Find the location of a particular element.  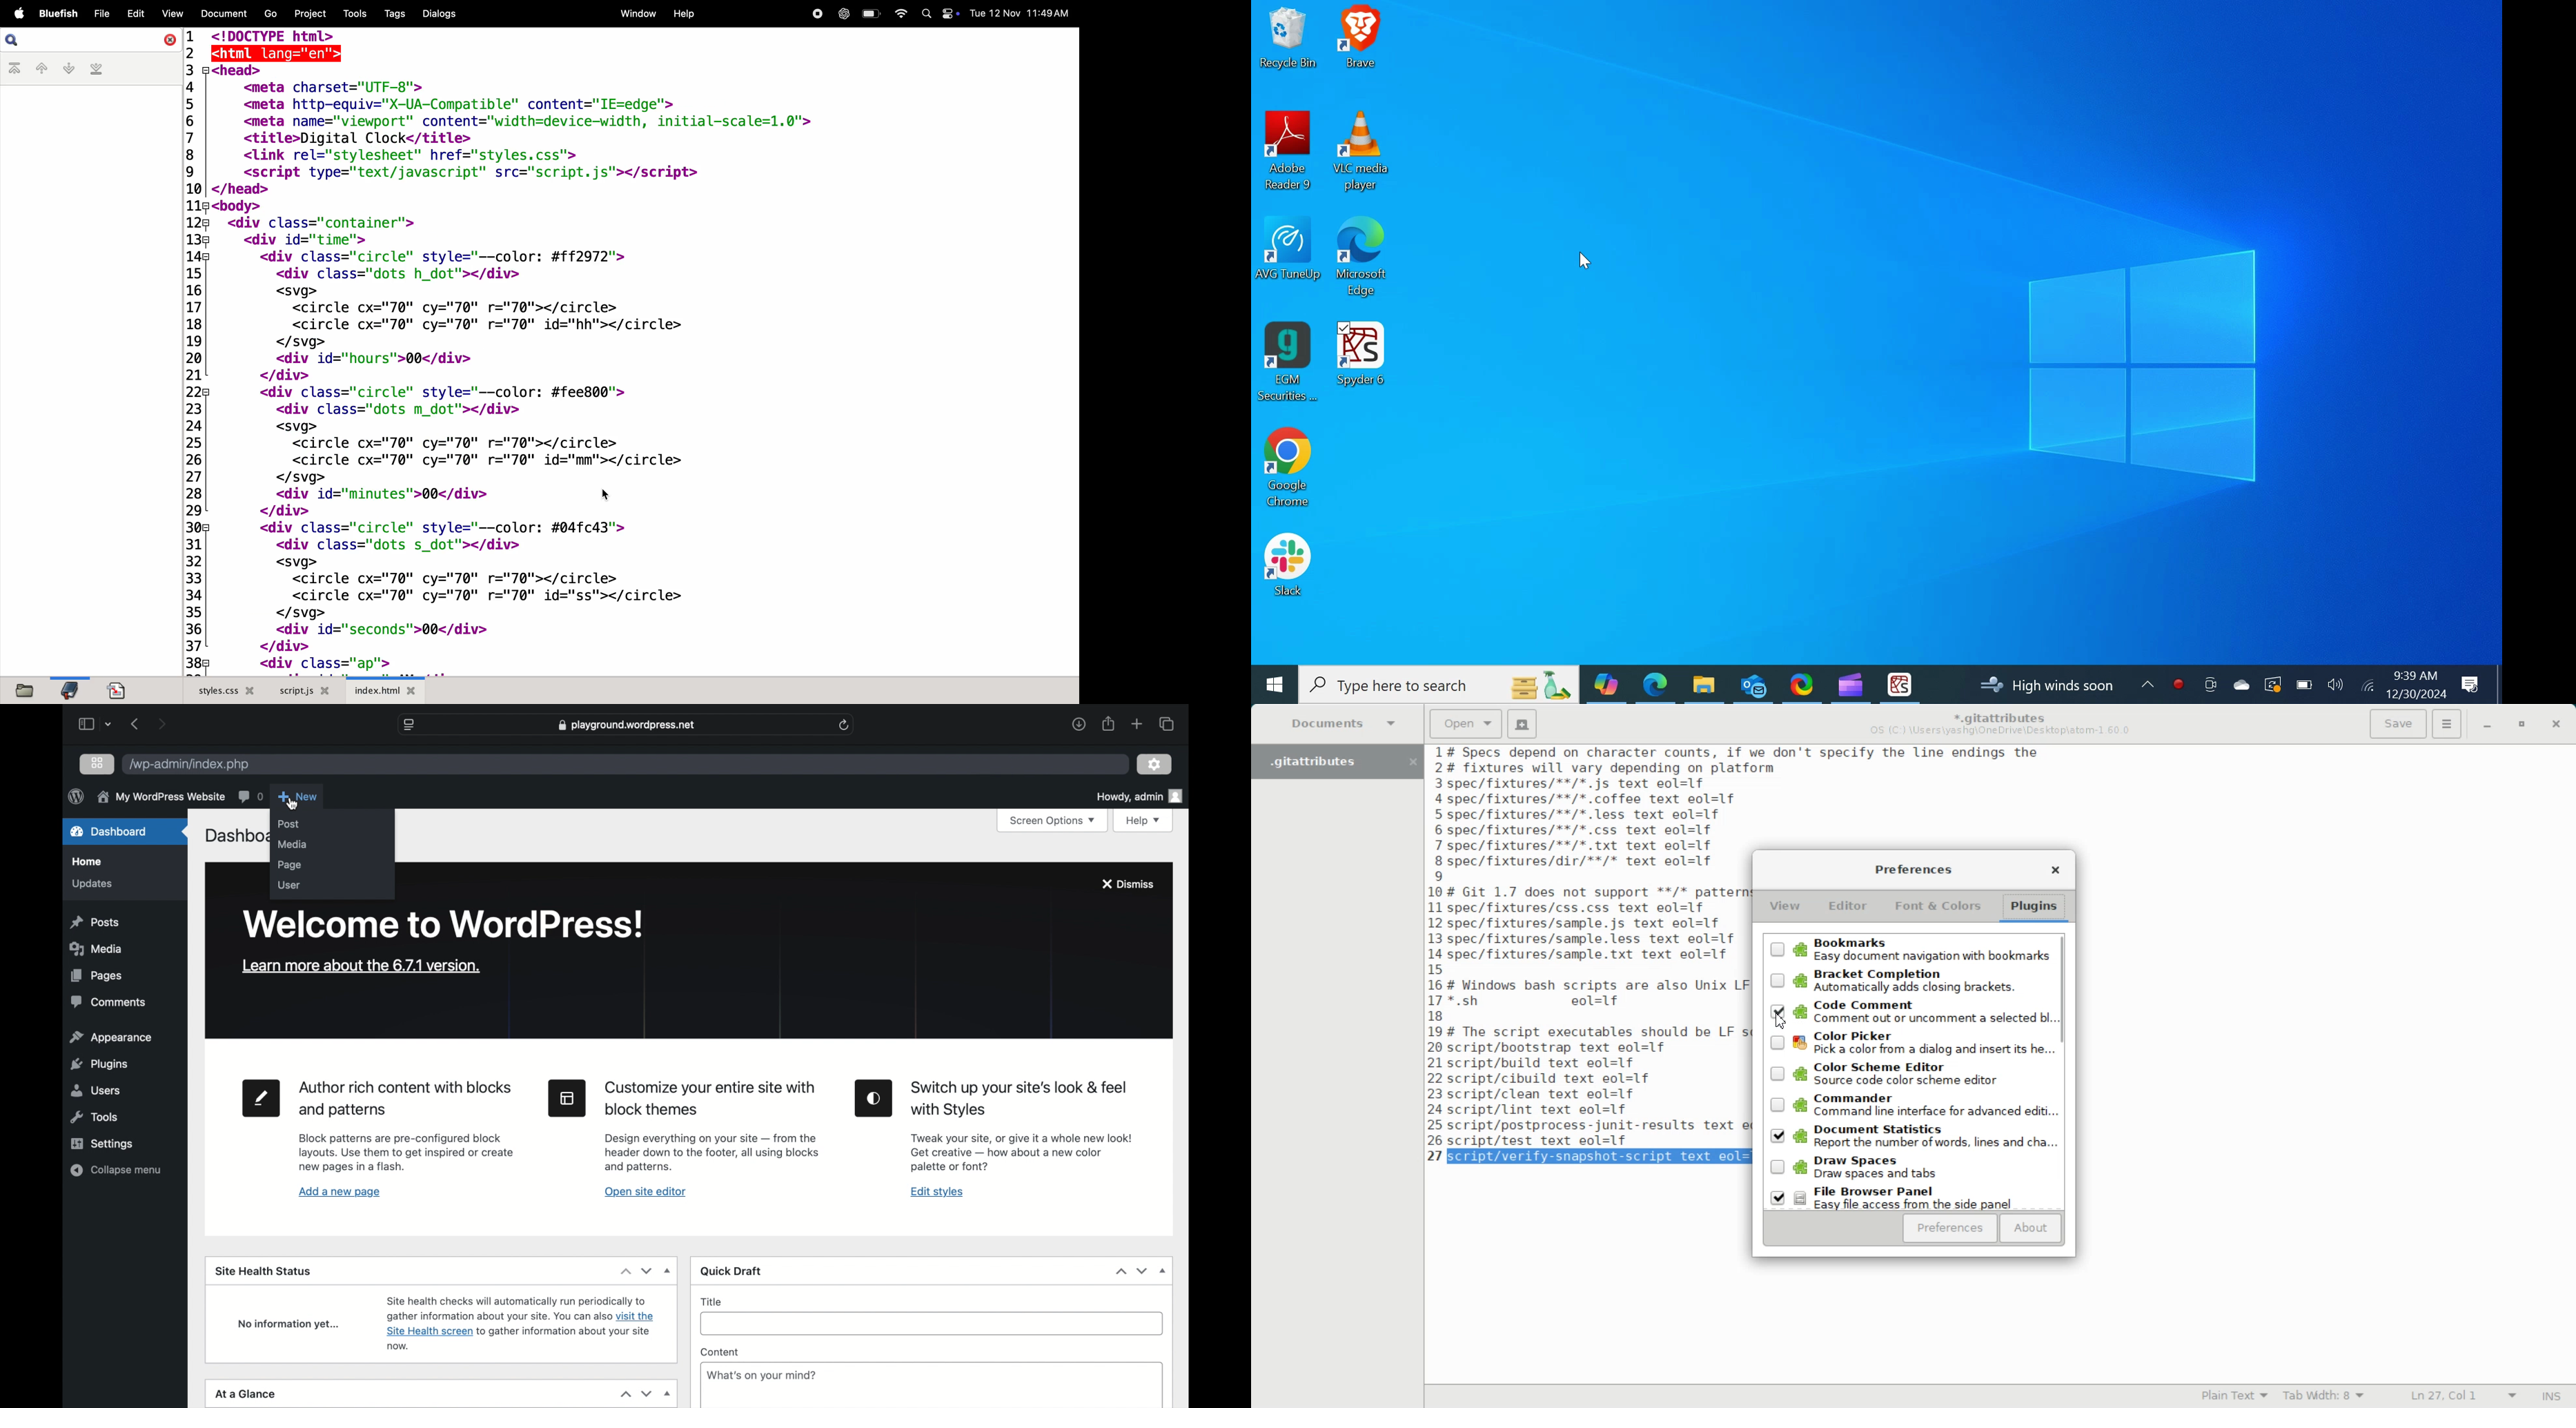

help is located at coordinates (684, 15).